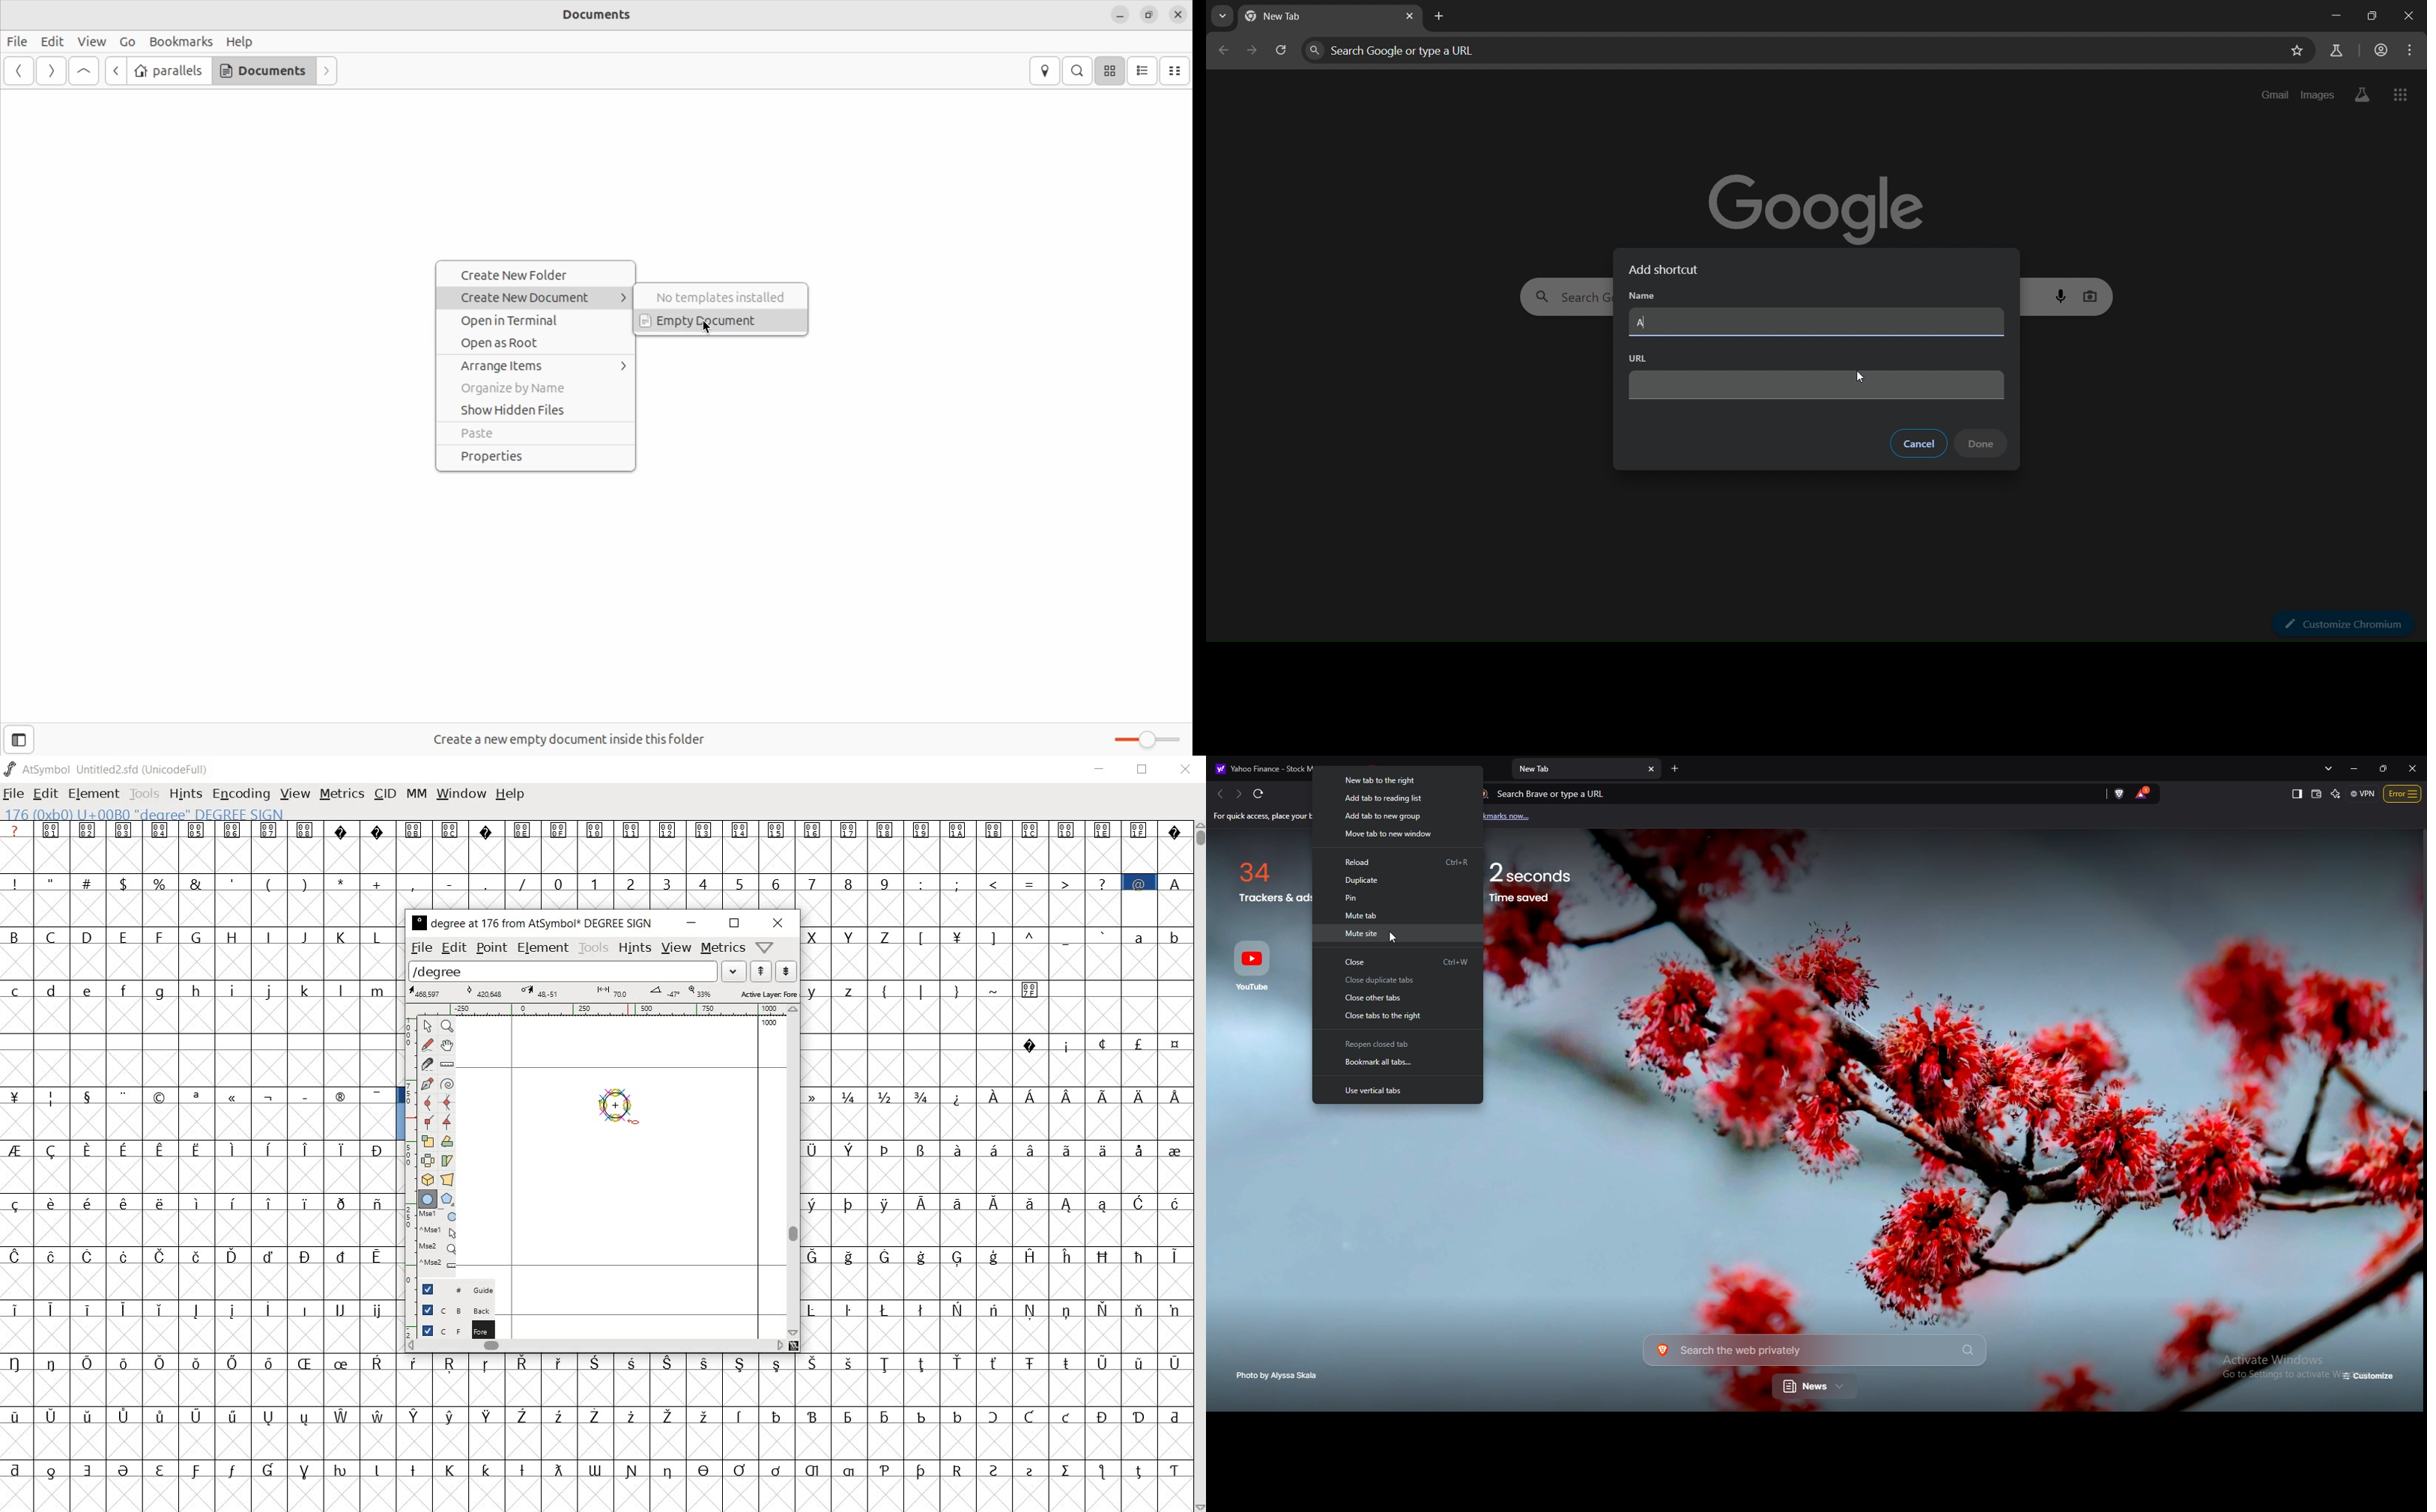 Image resolution: width=2436 pixels, height=1512 pixels. Describe the element at coordinates (1860, 378) in the screenshot. I see `cursor` at that location.